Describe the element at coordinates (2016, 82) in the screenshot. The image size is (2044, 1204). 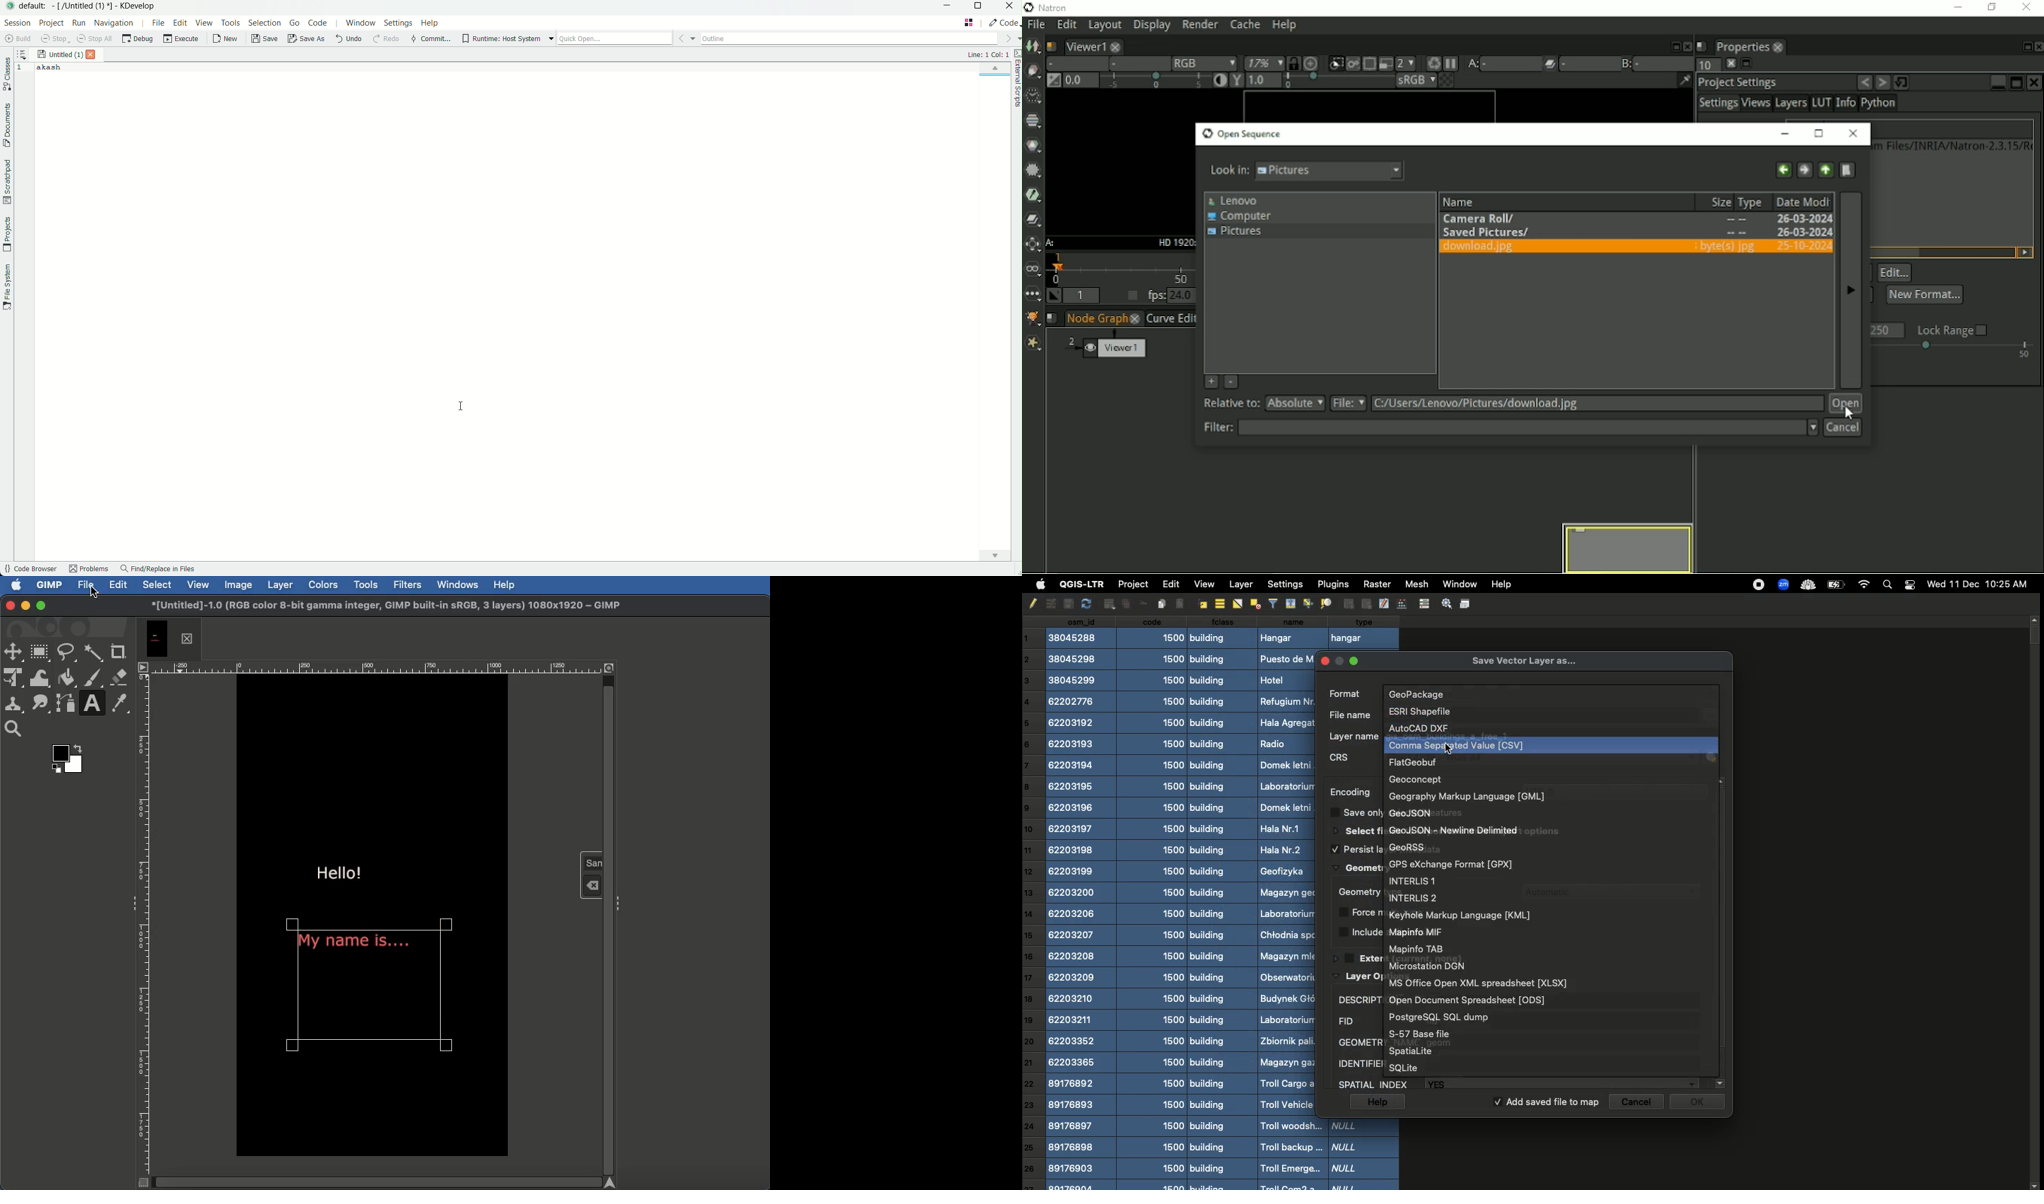
I see `Maximize` at that location.